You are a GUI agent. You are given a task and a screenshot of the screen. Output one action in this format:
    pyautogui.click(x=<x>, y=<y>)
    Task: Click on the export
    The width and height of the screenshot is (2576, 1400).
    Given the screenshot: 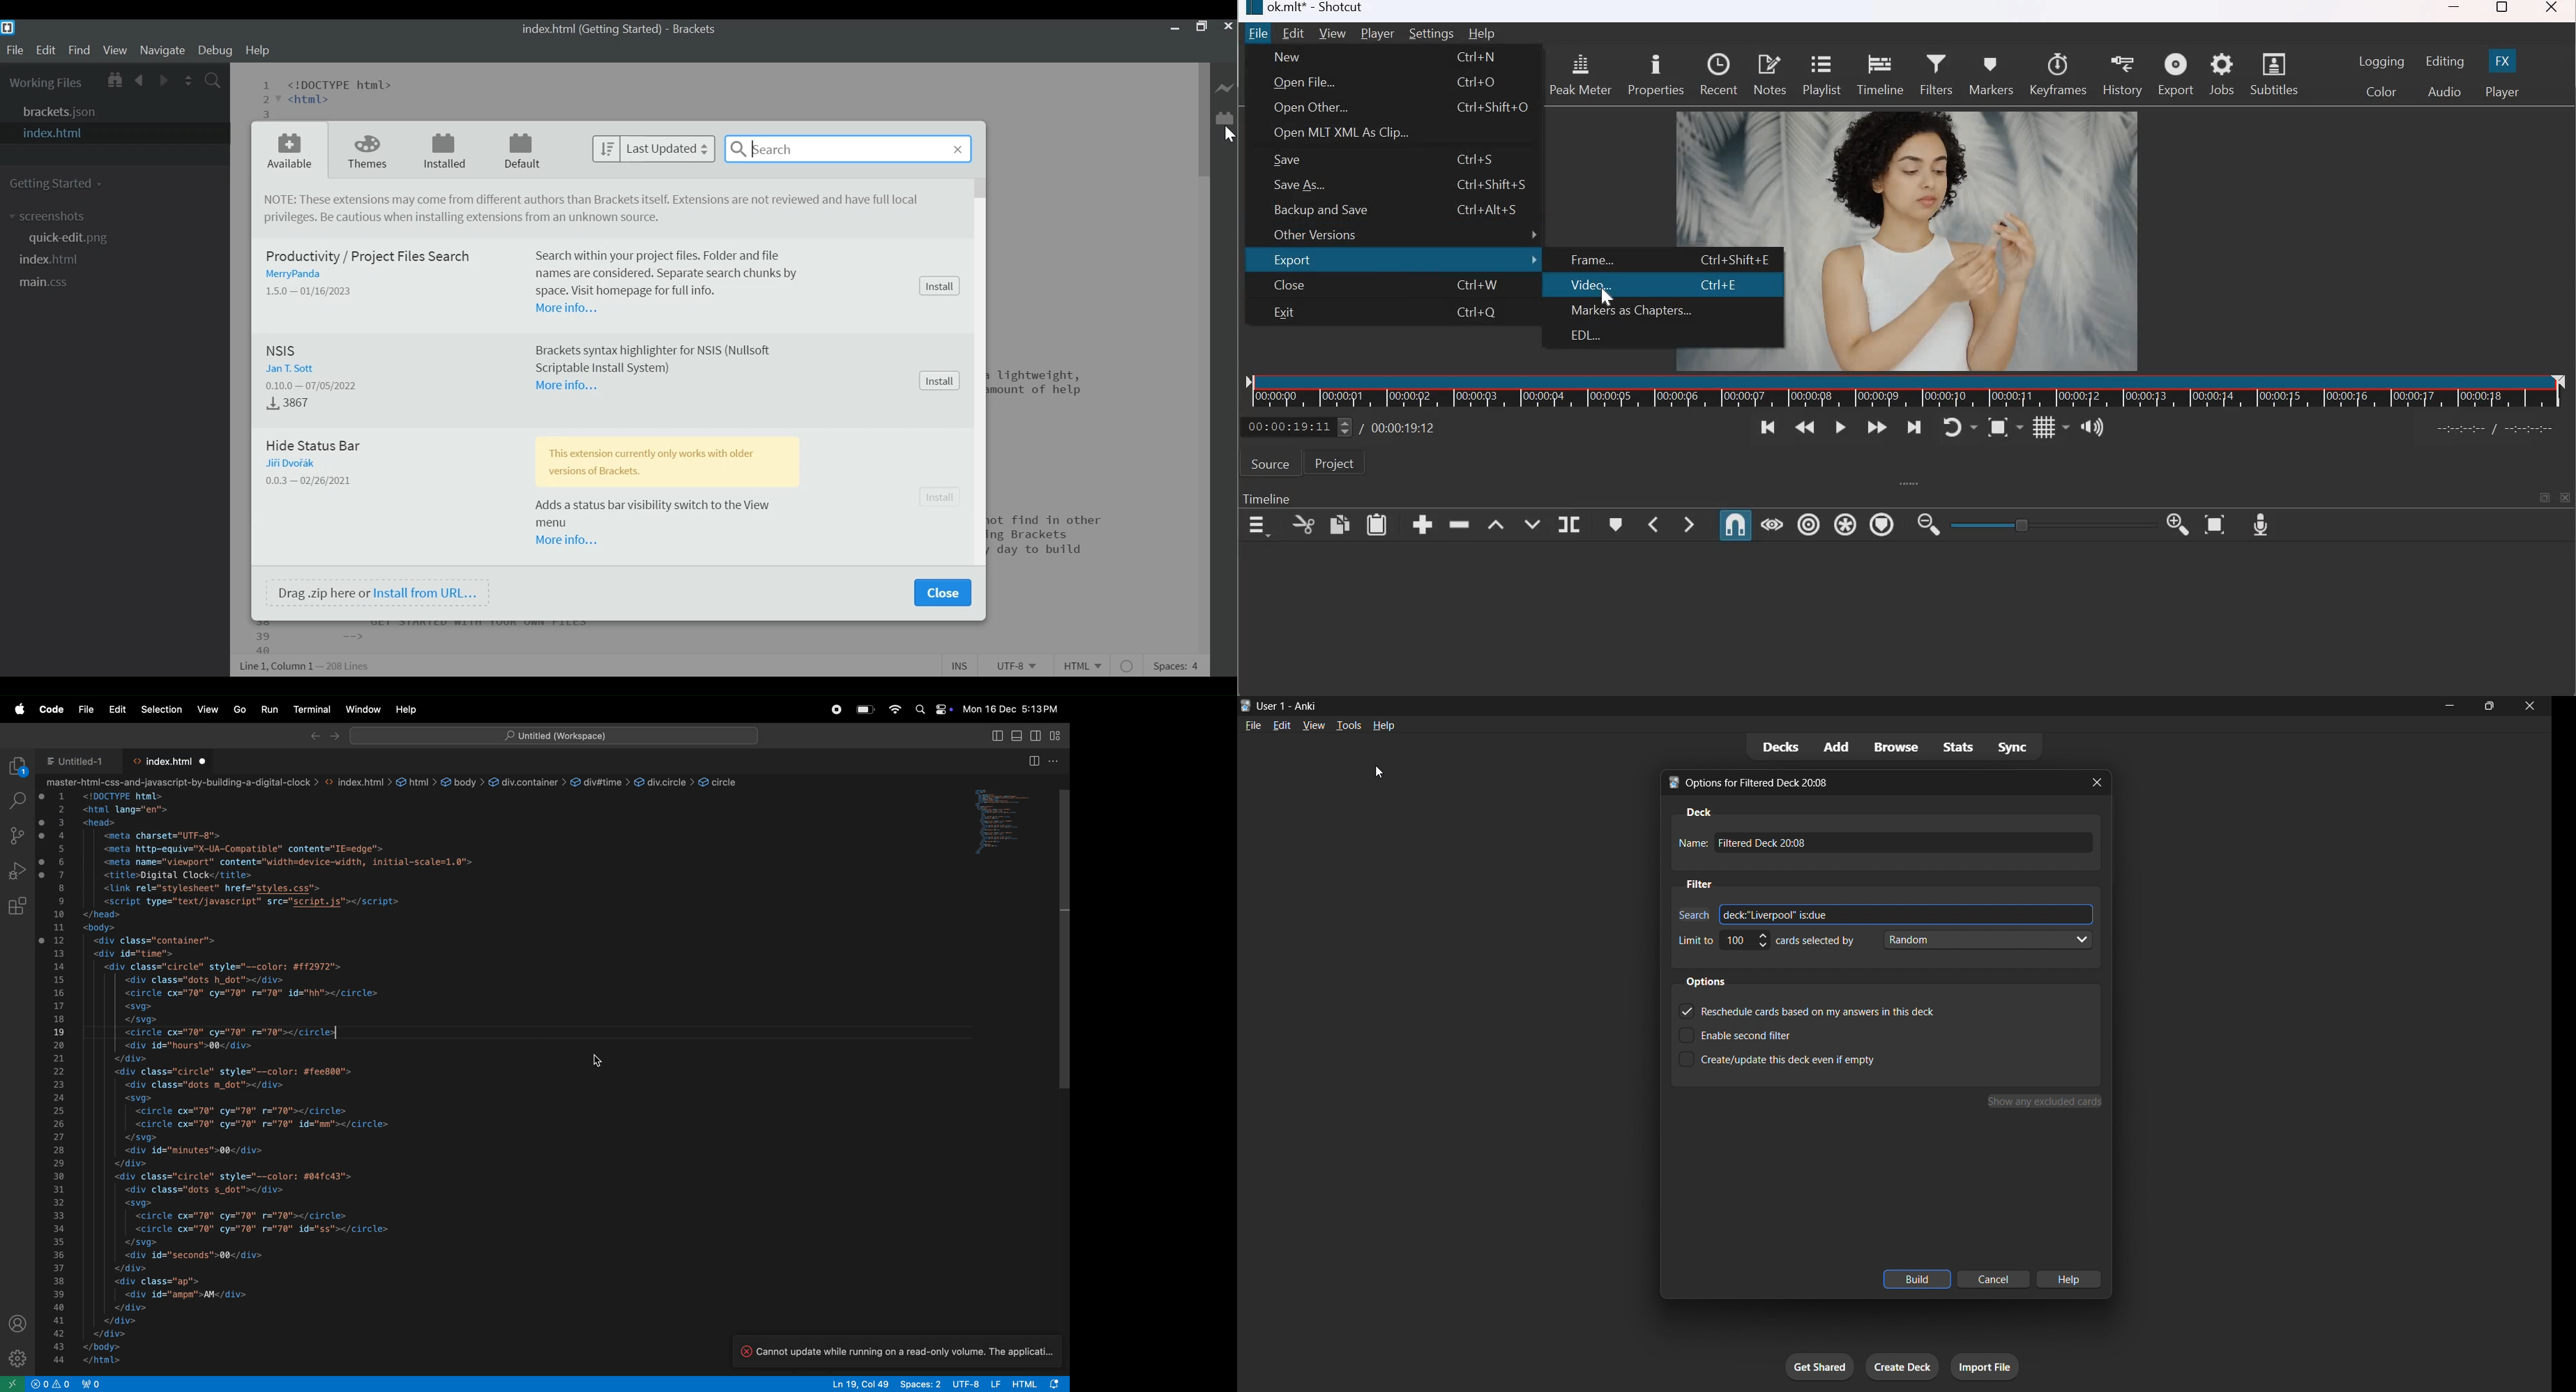 What is the action you would take?
    pyautogui.click(x=1402, y=260)
    